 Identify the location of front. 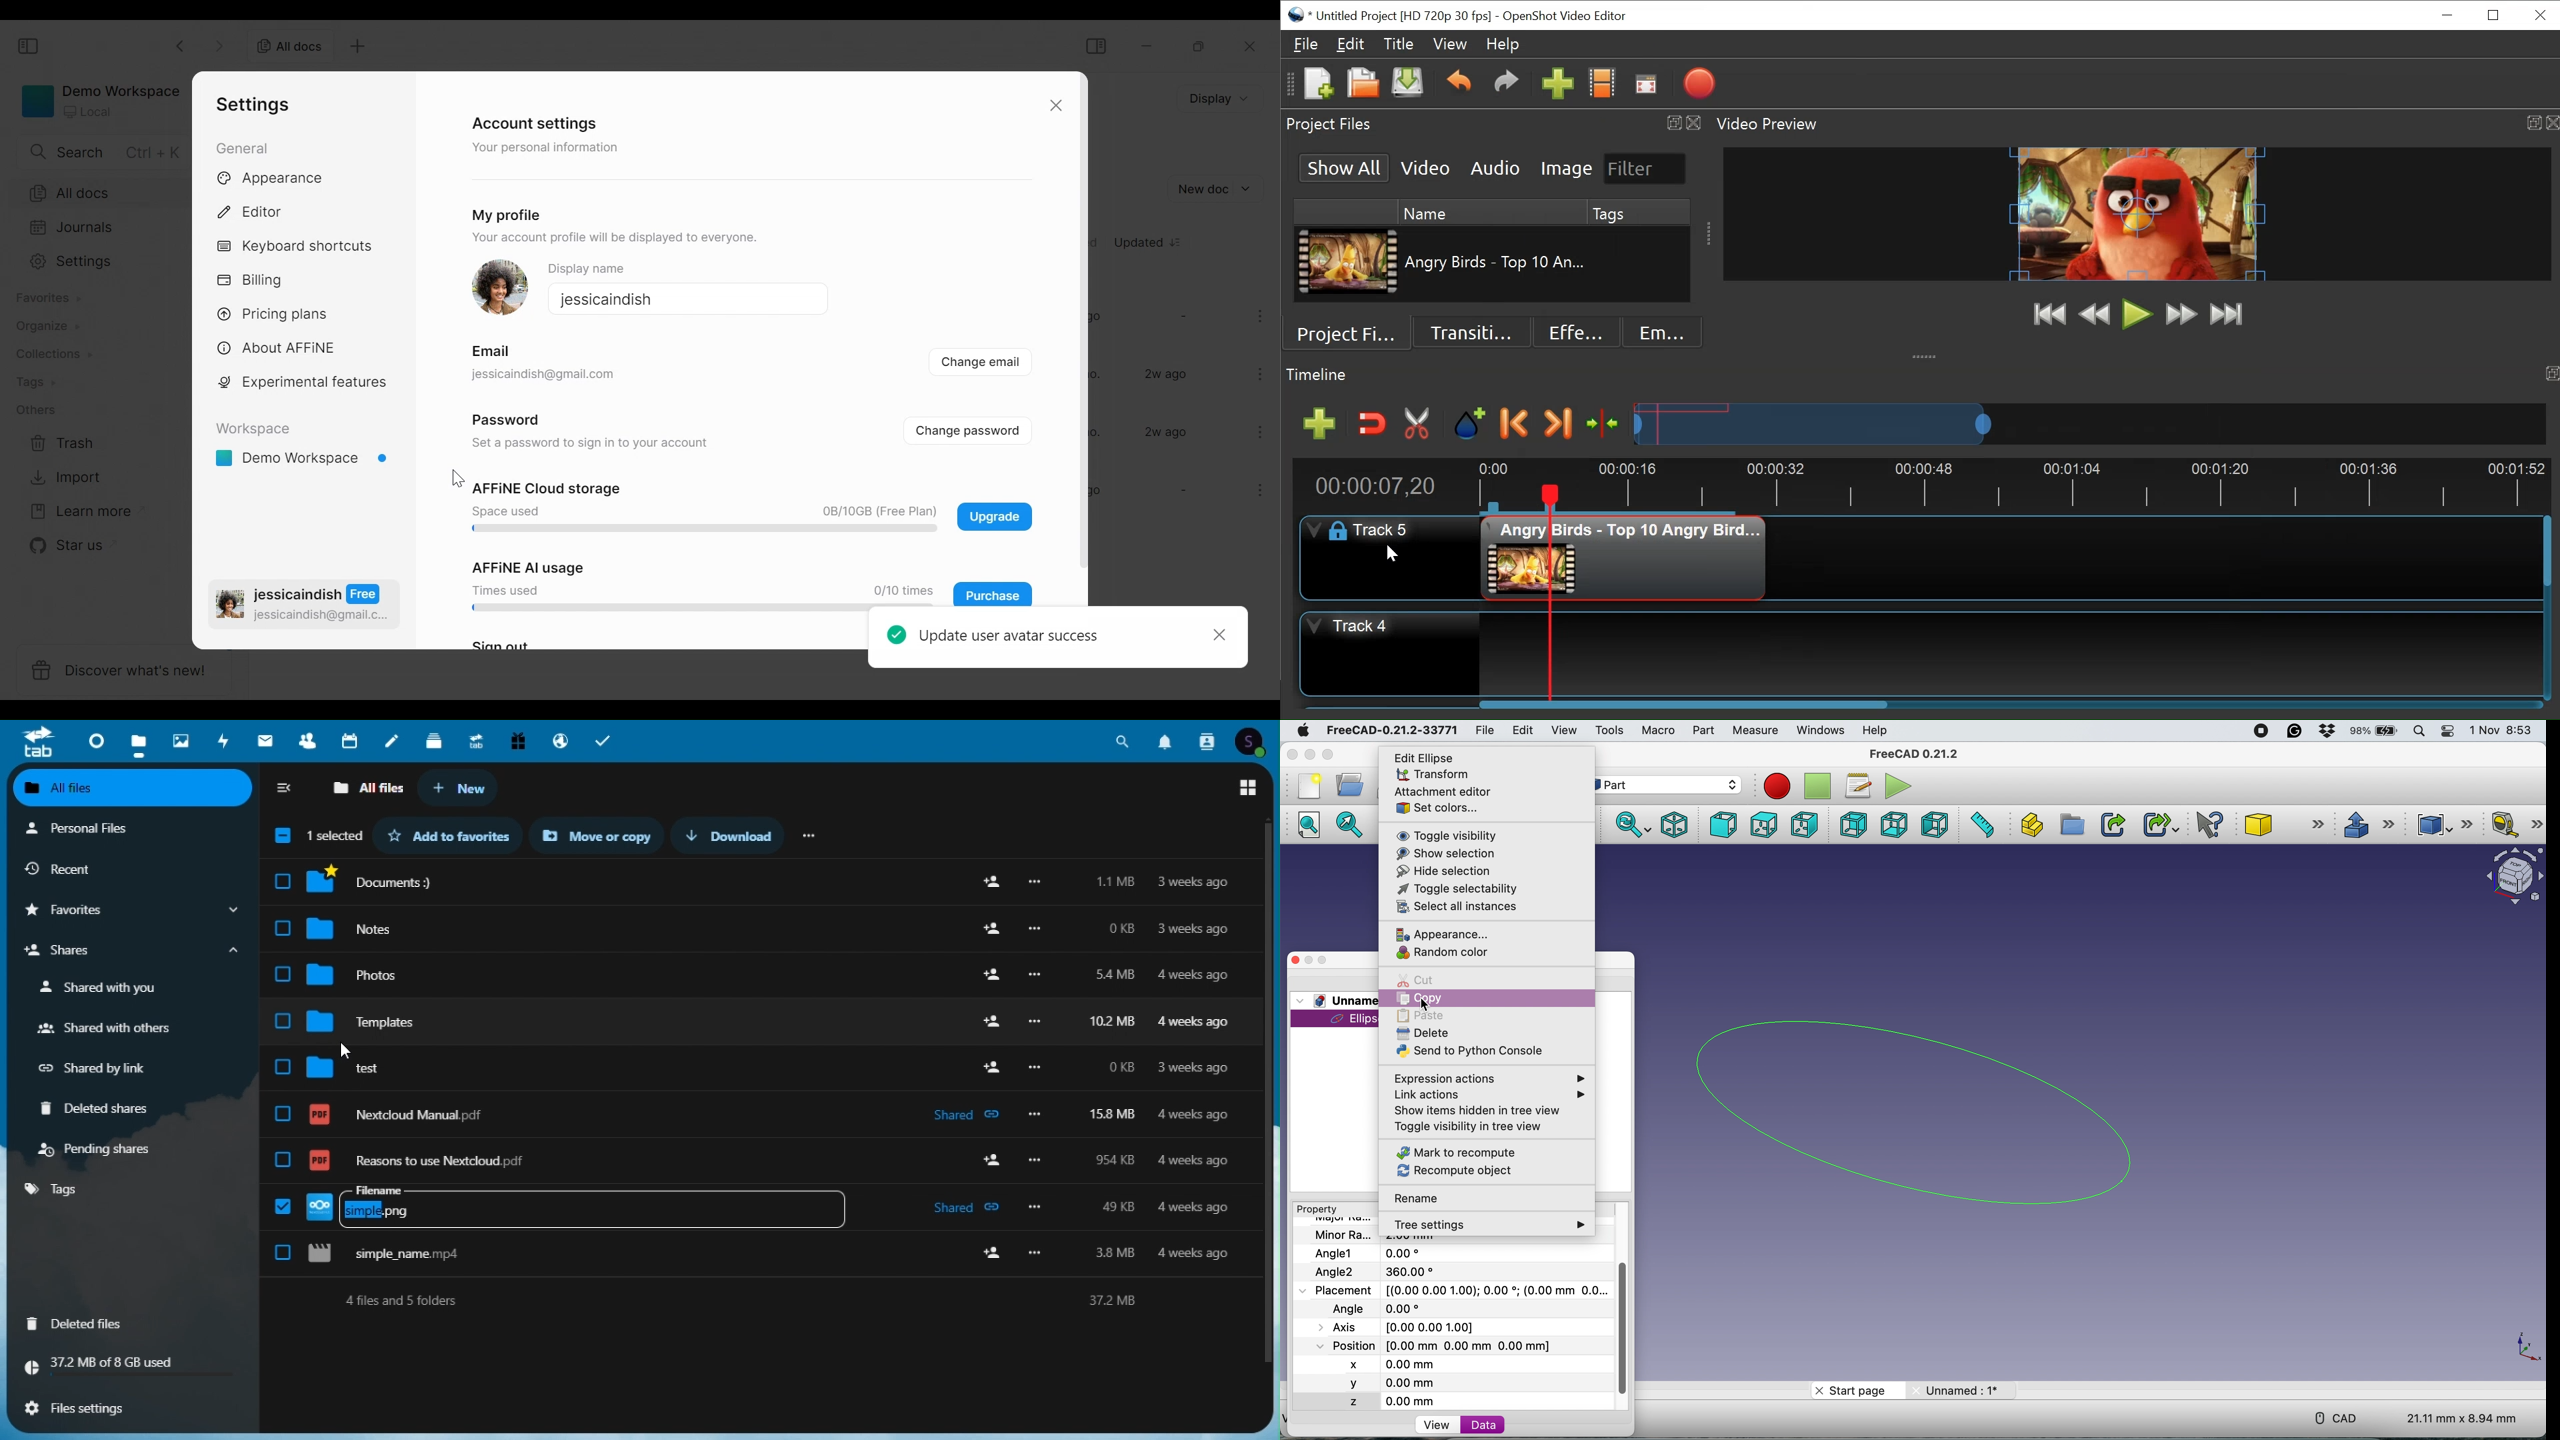
(1725, 826).